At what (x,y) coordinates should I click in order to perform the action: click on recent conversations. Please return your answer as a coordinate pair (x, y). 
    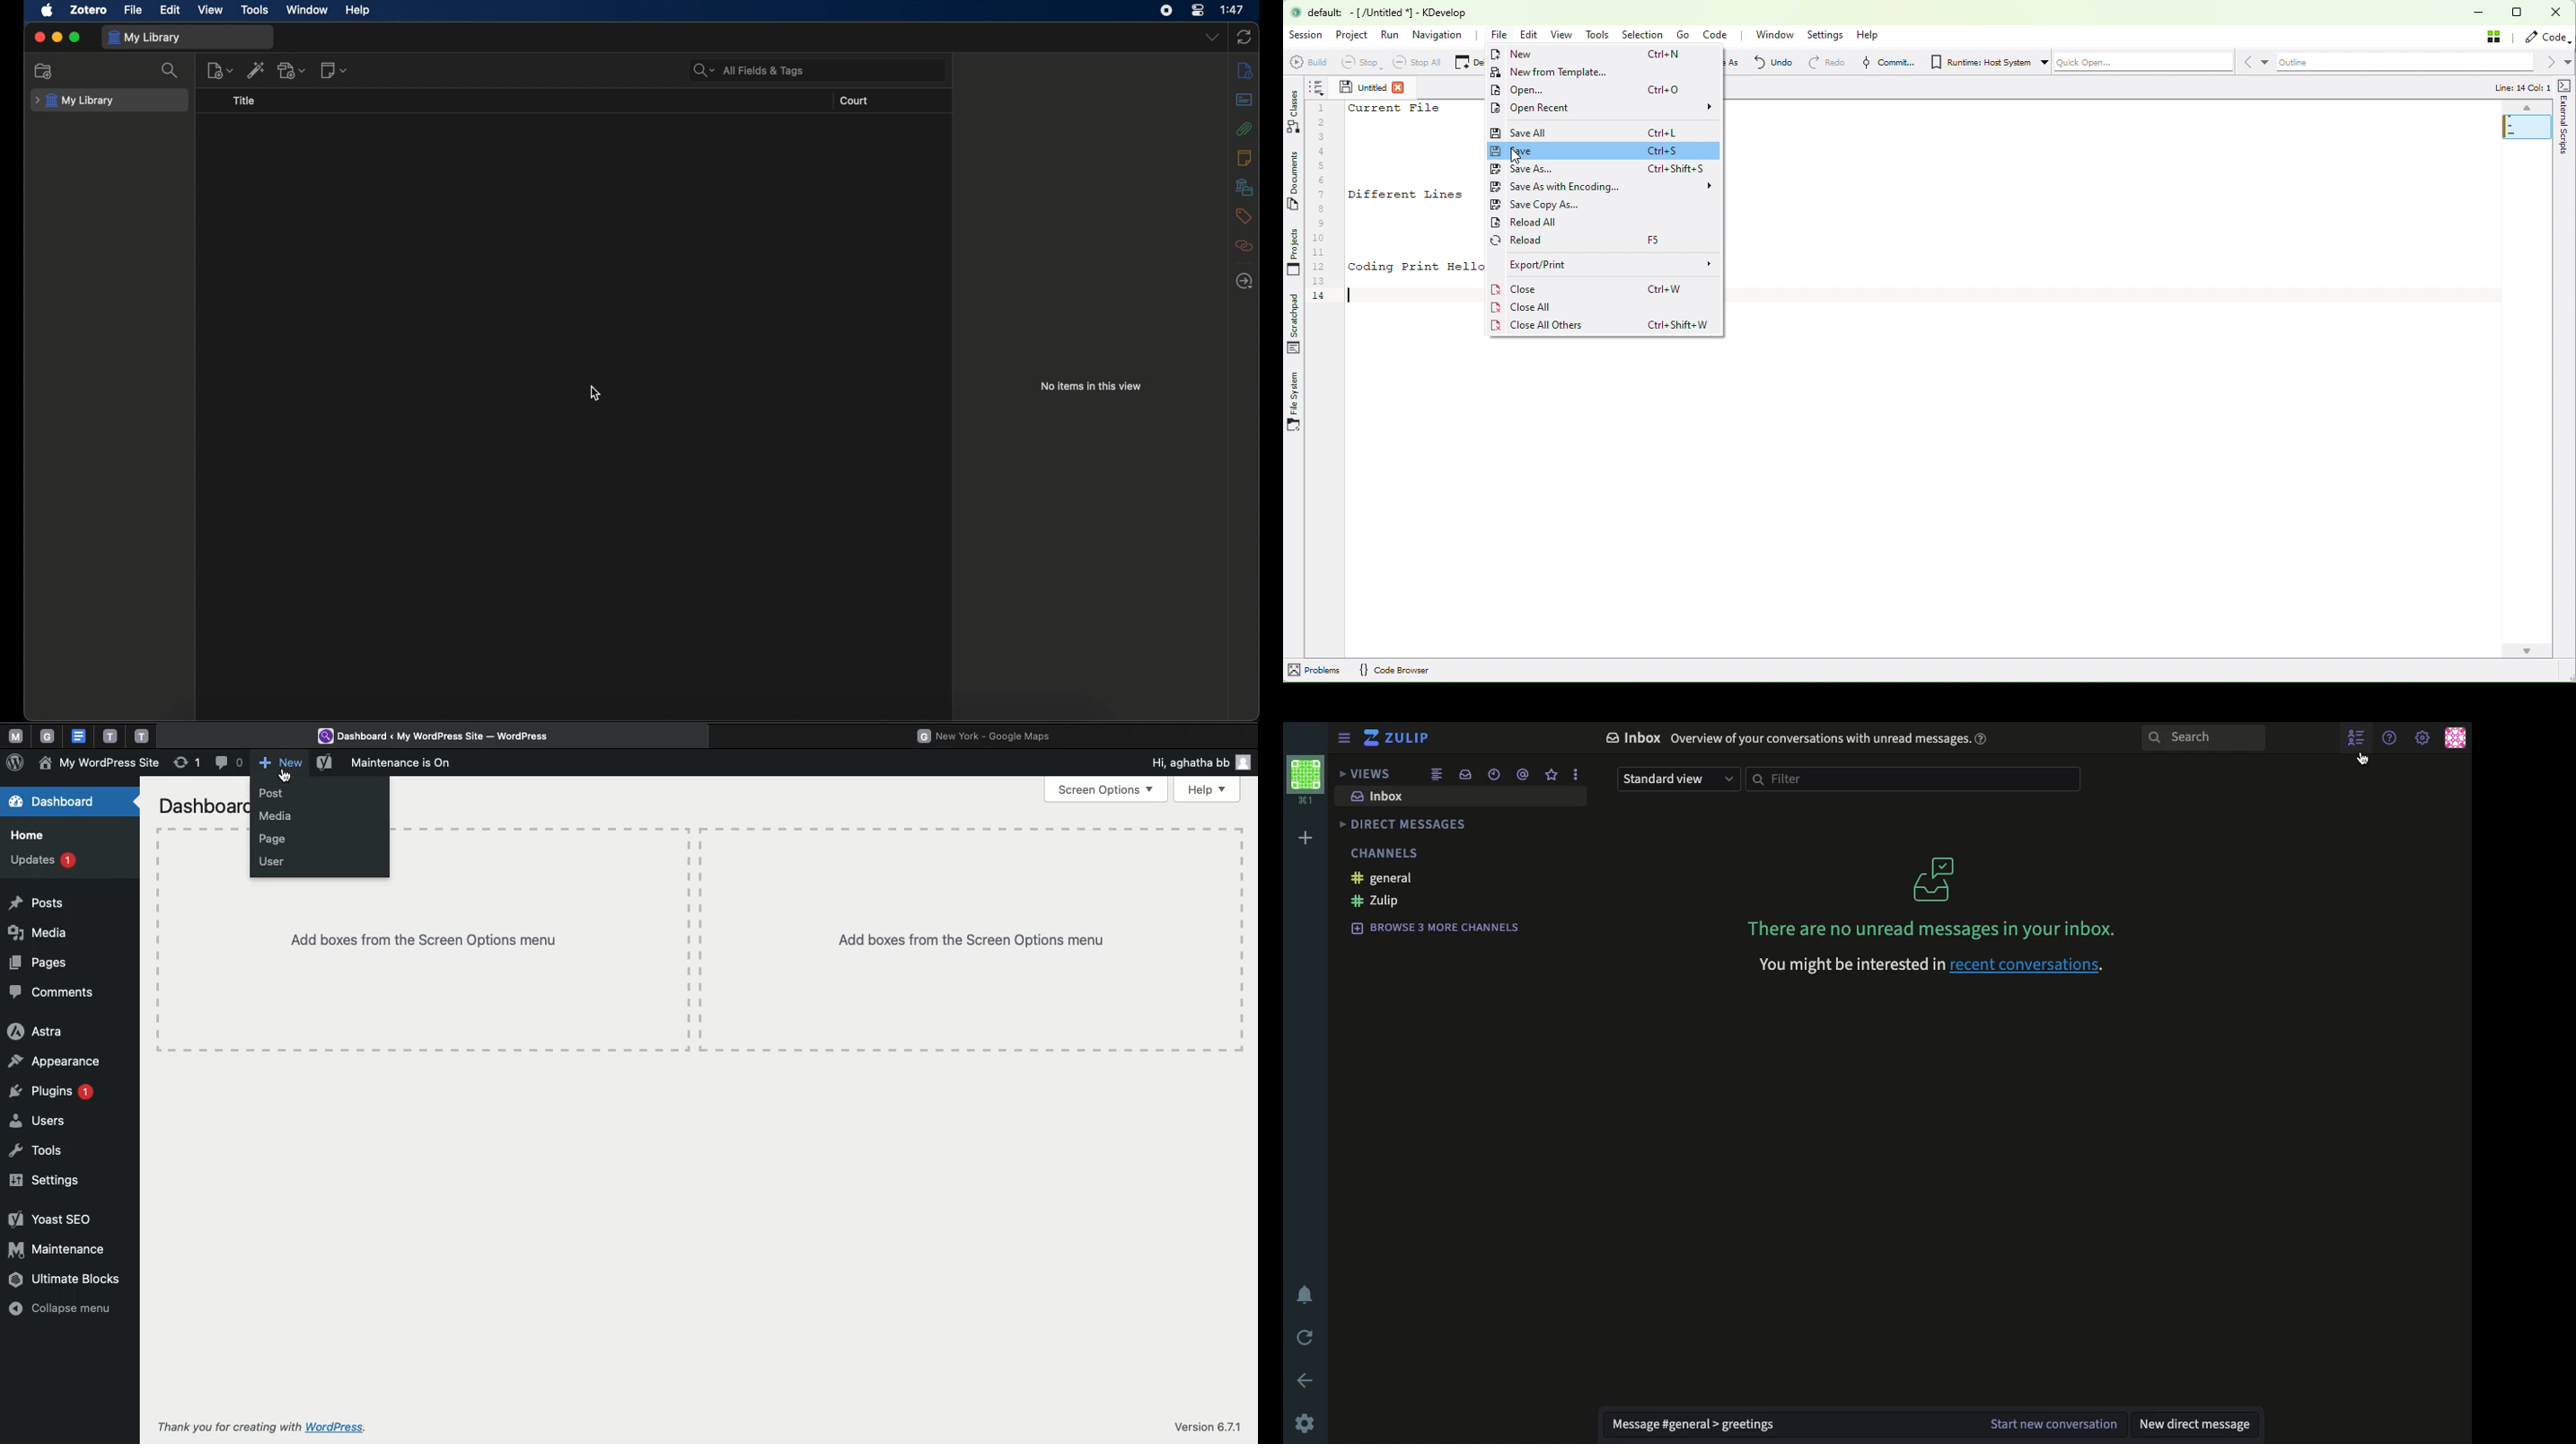
    Looking at the image, I should click on (1495, 774).